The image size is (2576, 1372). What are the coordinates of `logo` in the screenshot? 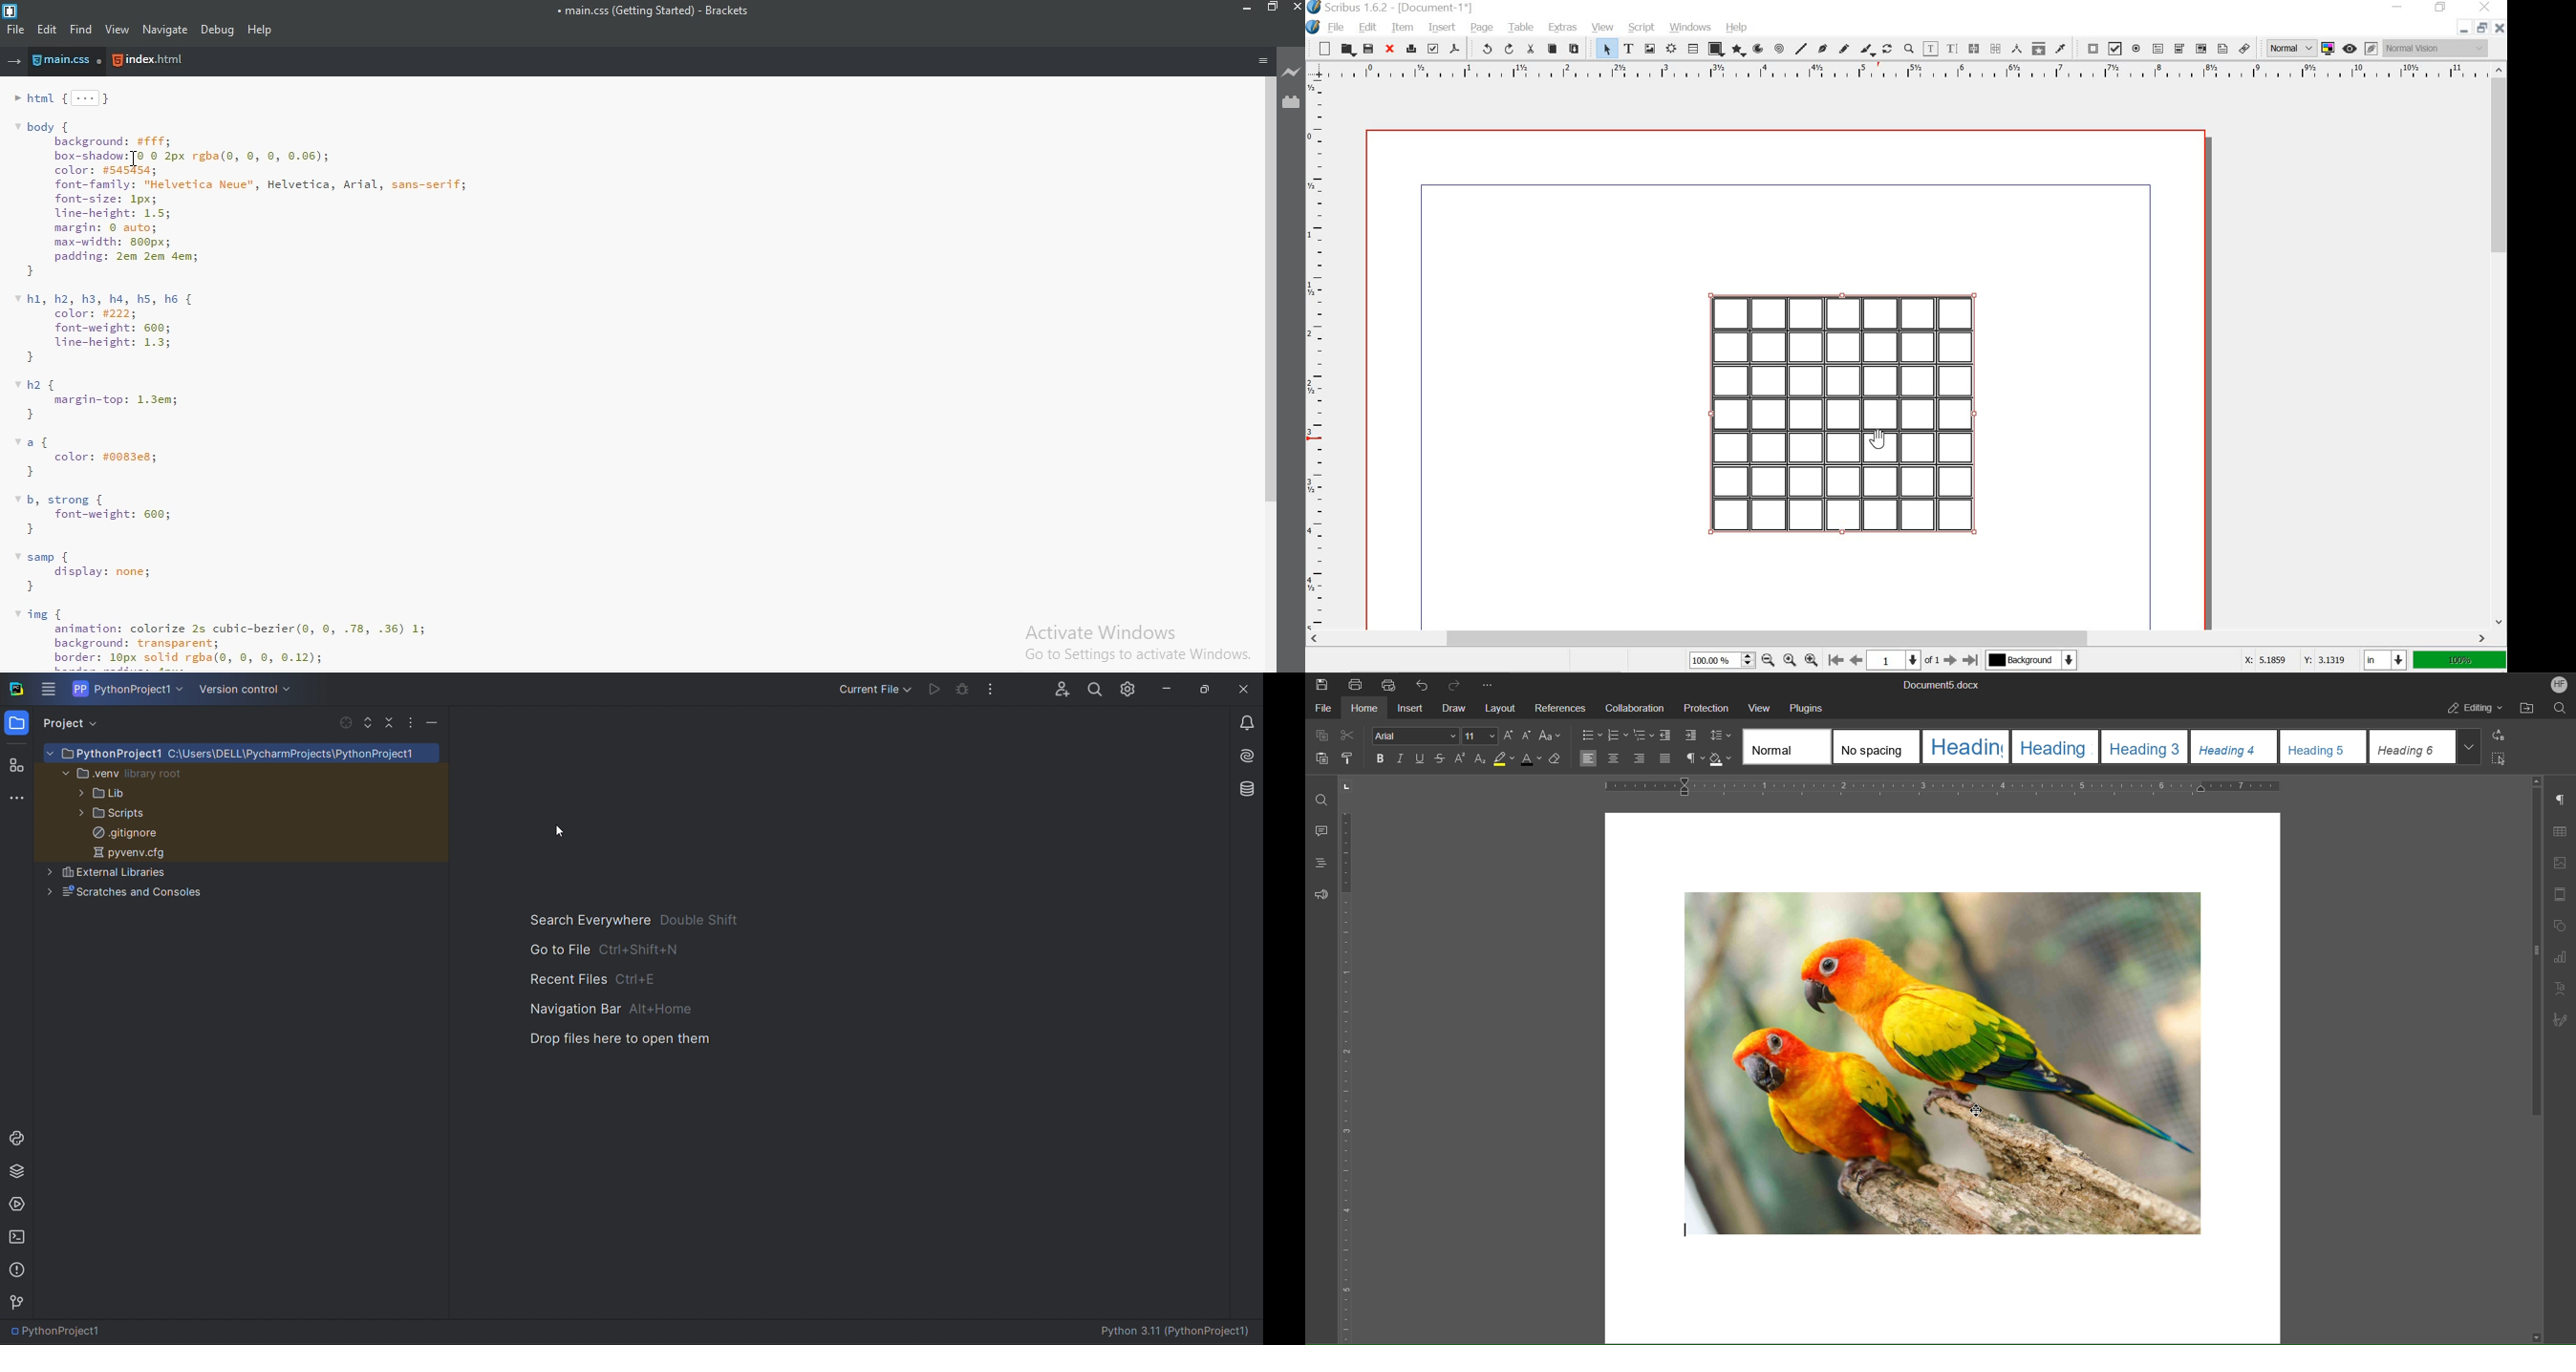 It's located at (12, 9).